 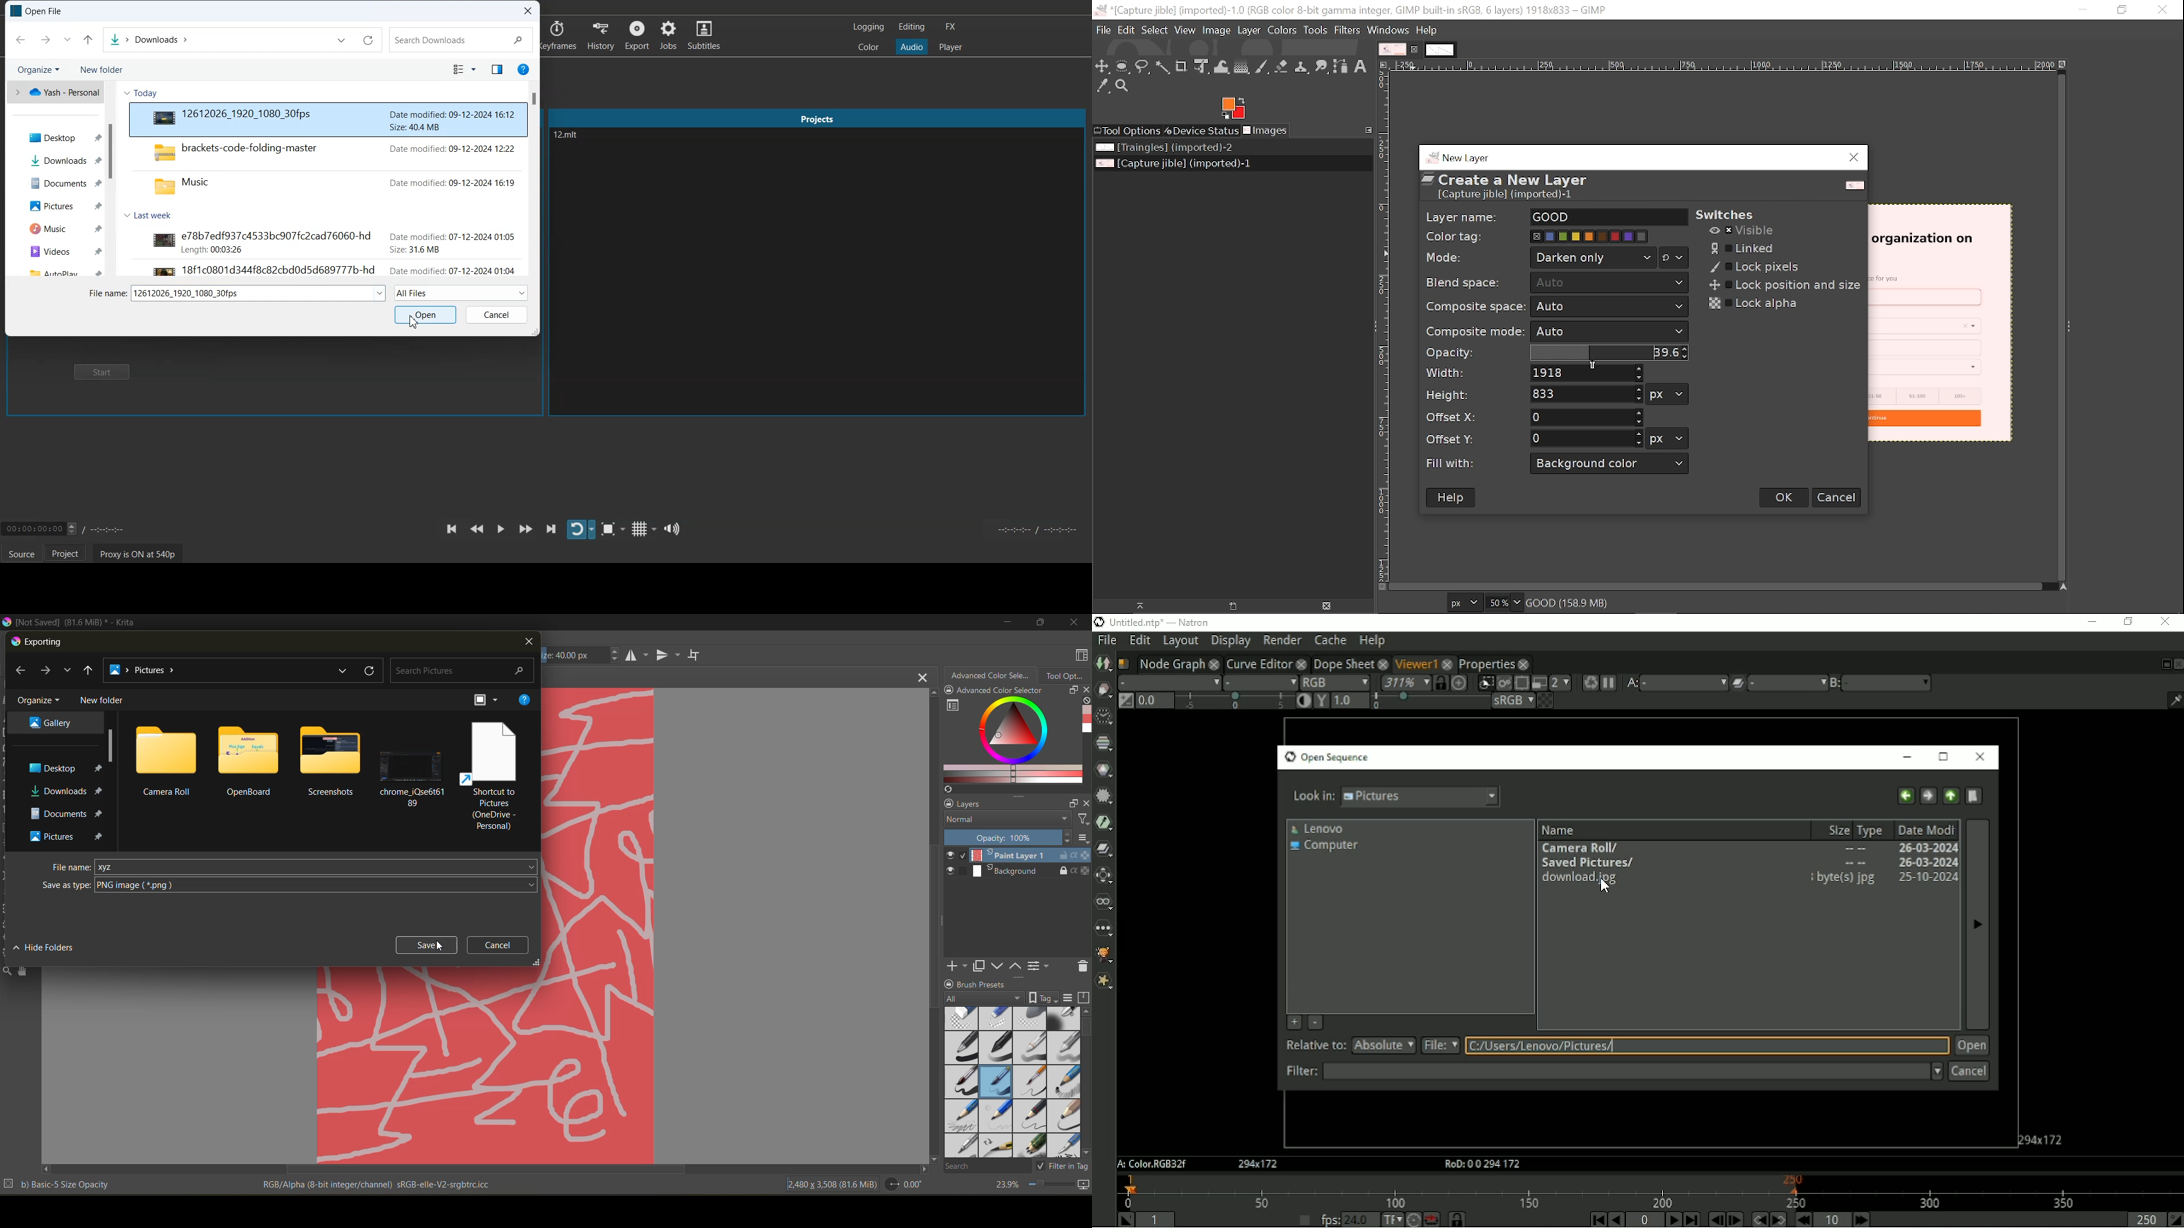 I want to click on opacity, so click(x=1017, y=838).